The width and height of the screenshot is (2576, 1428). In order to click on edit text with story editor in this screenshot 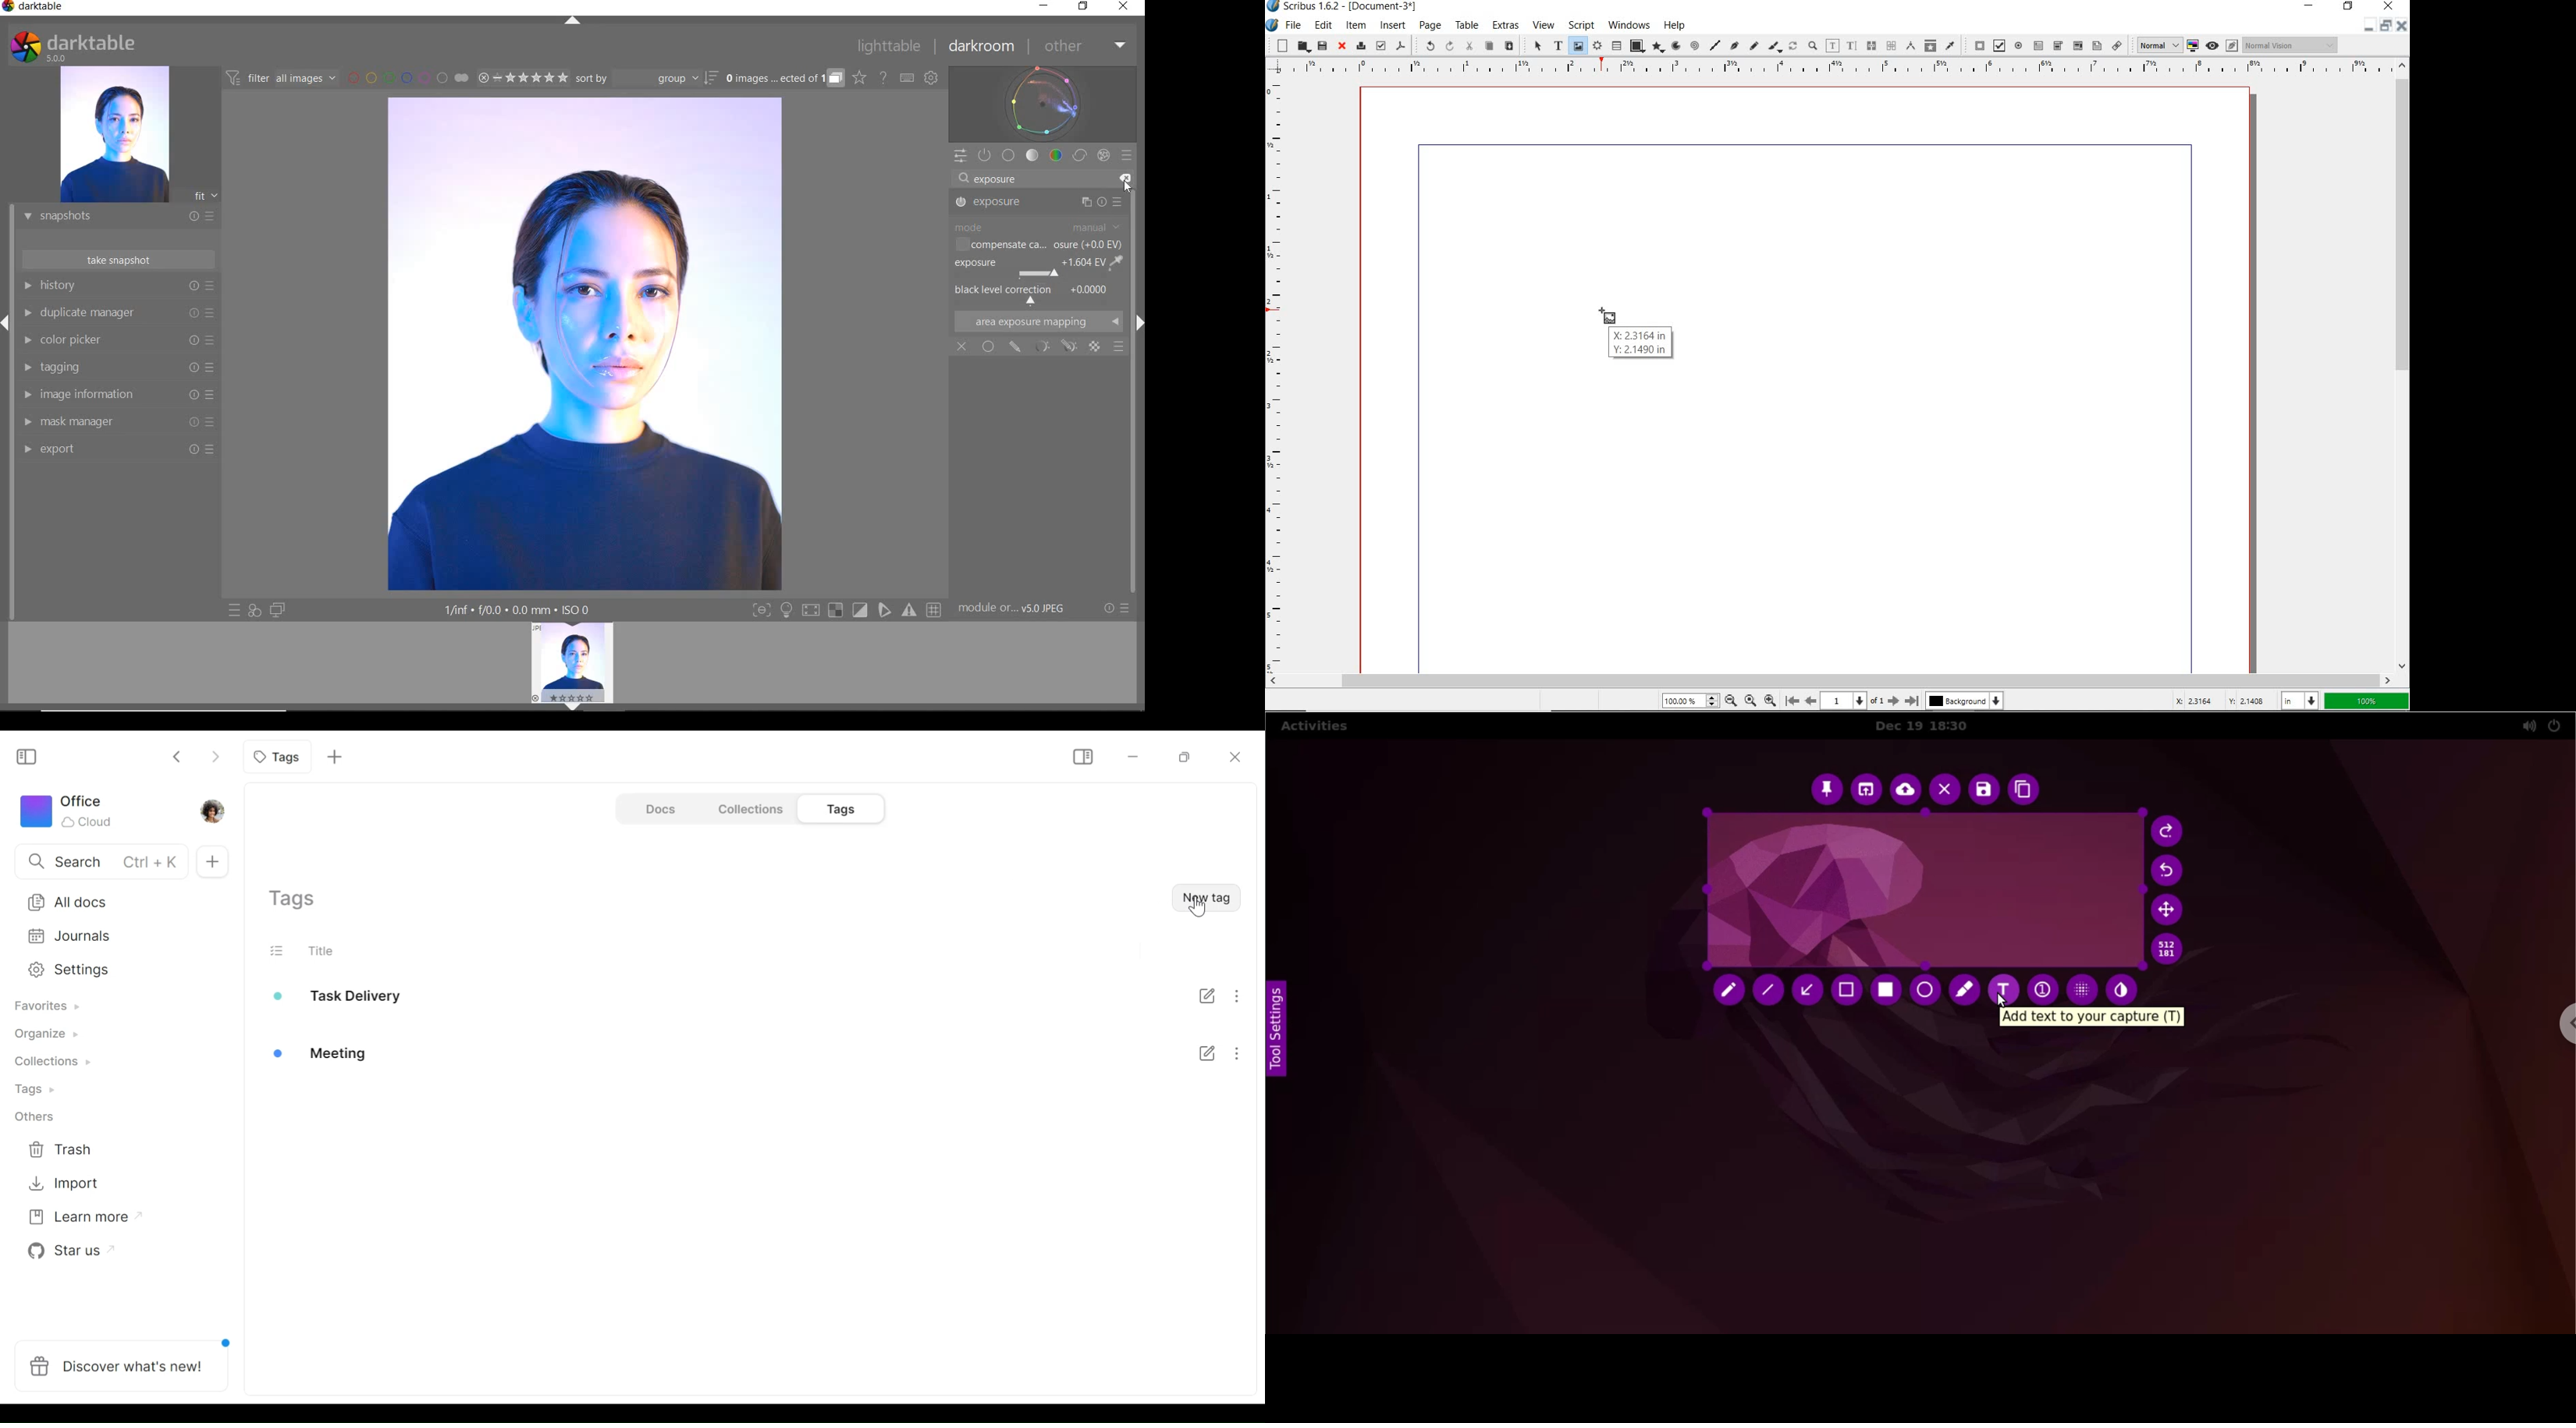, I will do `click(1851, 45)`.